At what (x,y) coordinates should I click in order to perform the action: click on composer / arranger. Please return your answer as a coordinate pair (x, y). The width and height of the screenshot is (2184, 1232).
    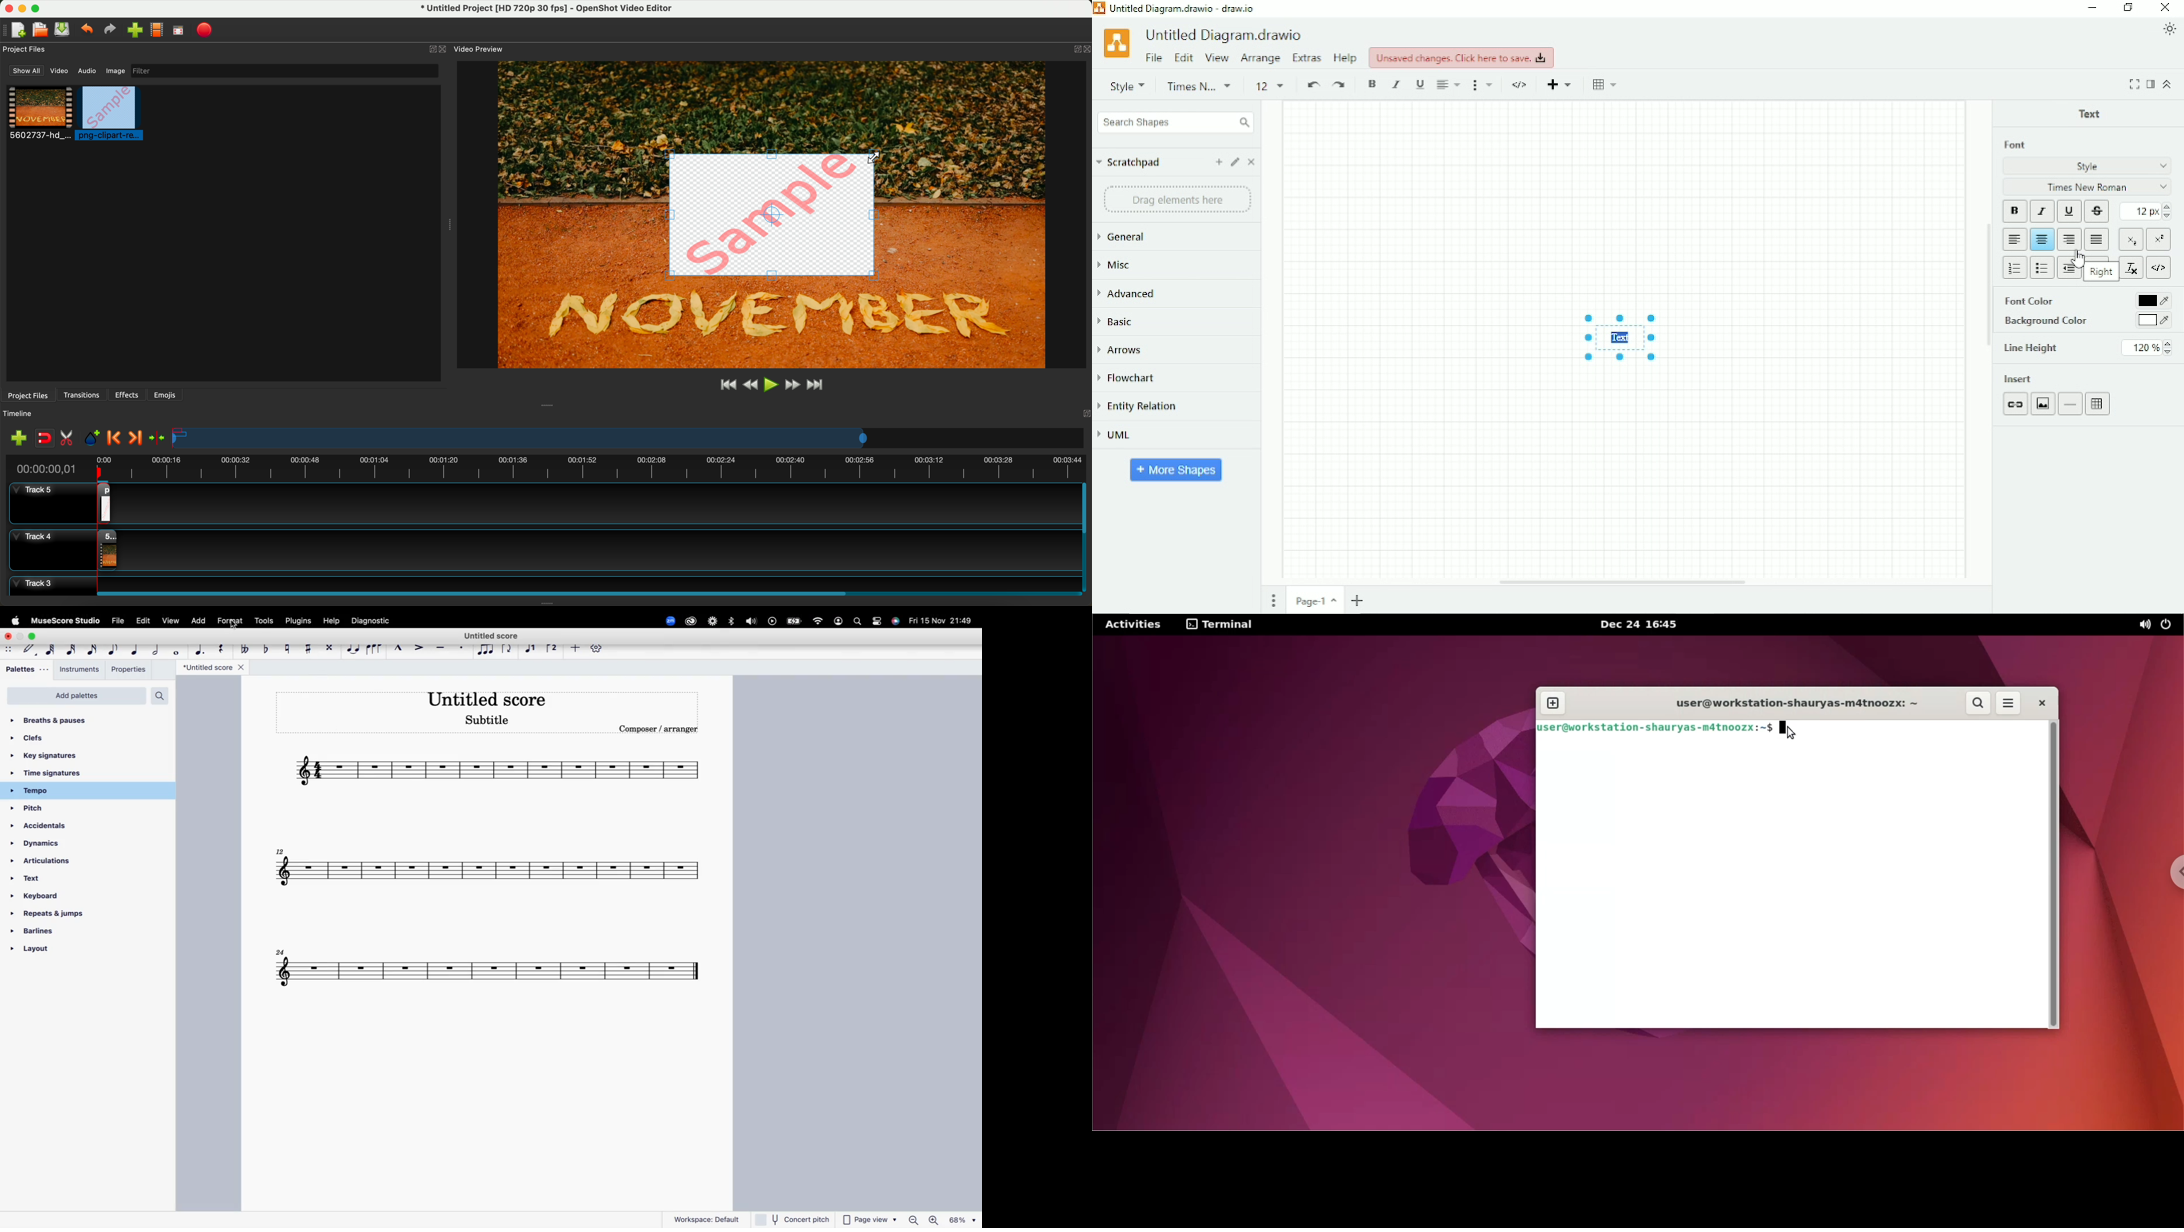
    Looking at the image, I should click on (663, 729).